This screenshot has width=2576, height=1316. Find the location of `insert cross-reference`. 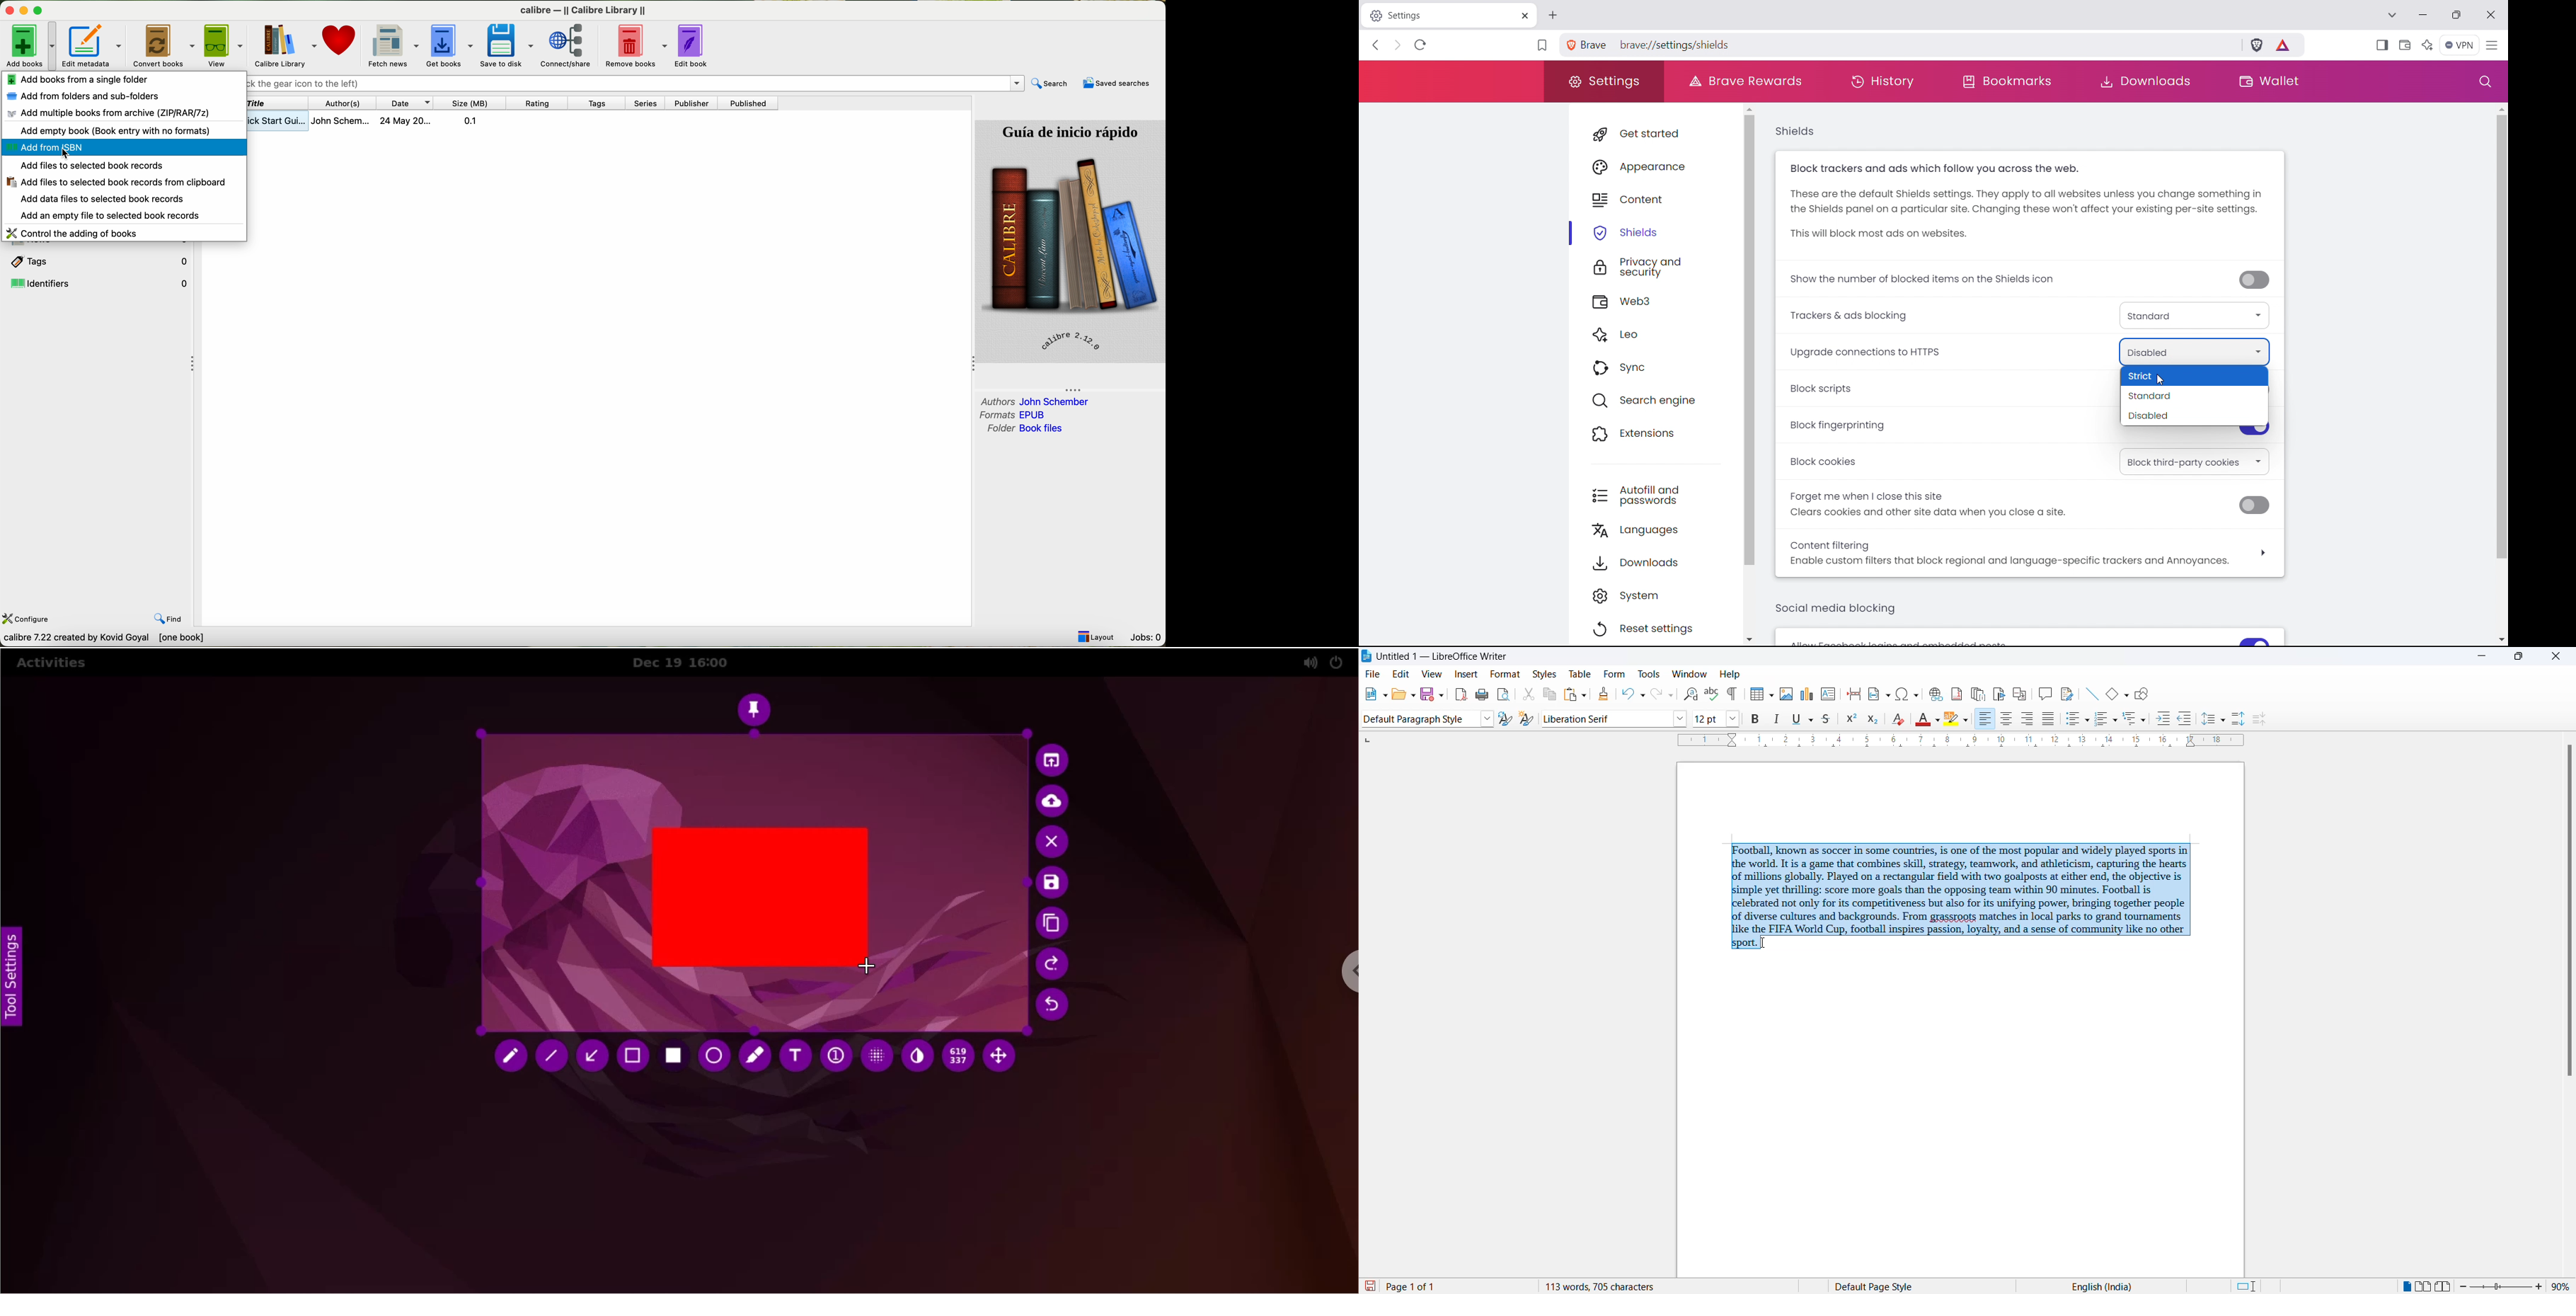

insert cross-reference is located at coordinates (2023, 694).